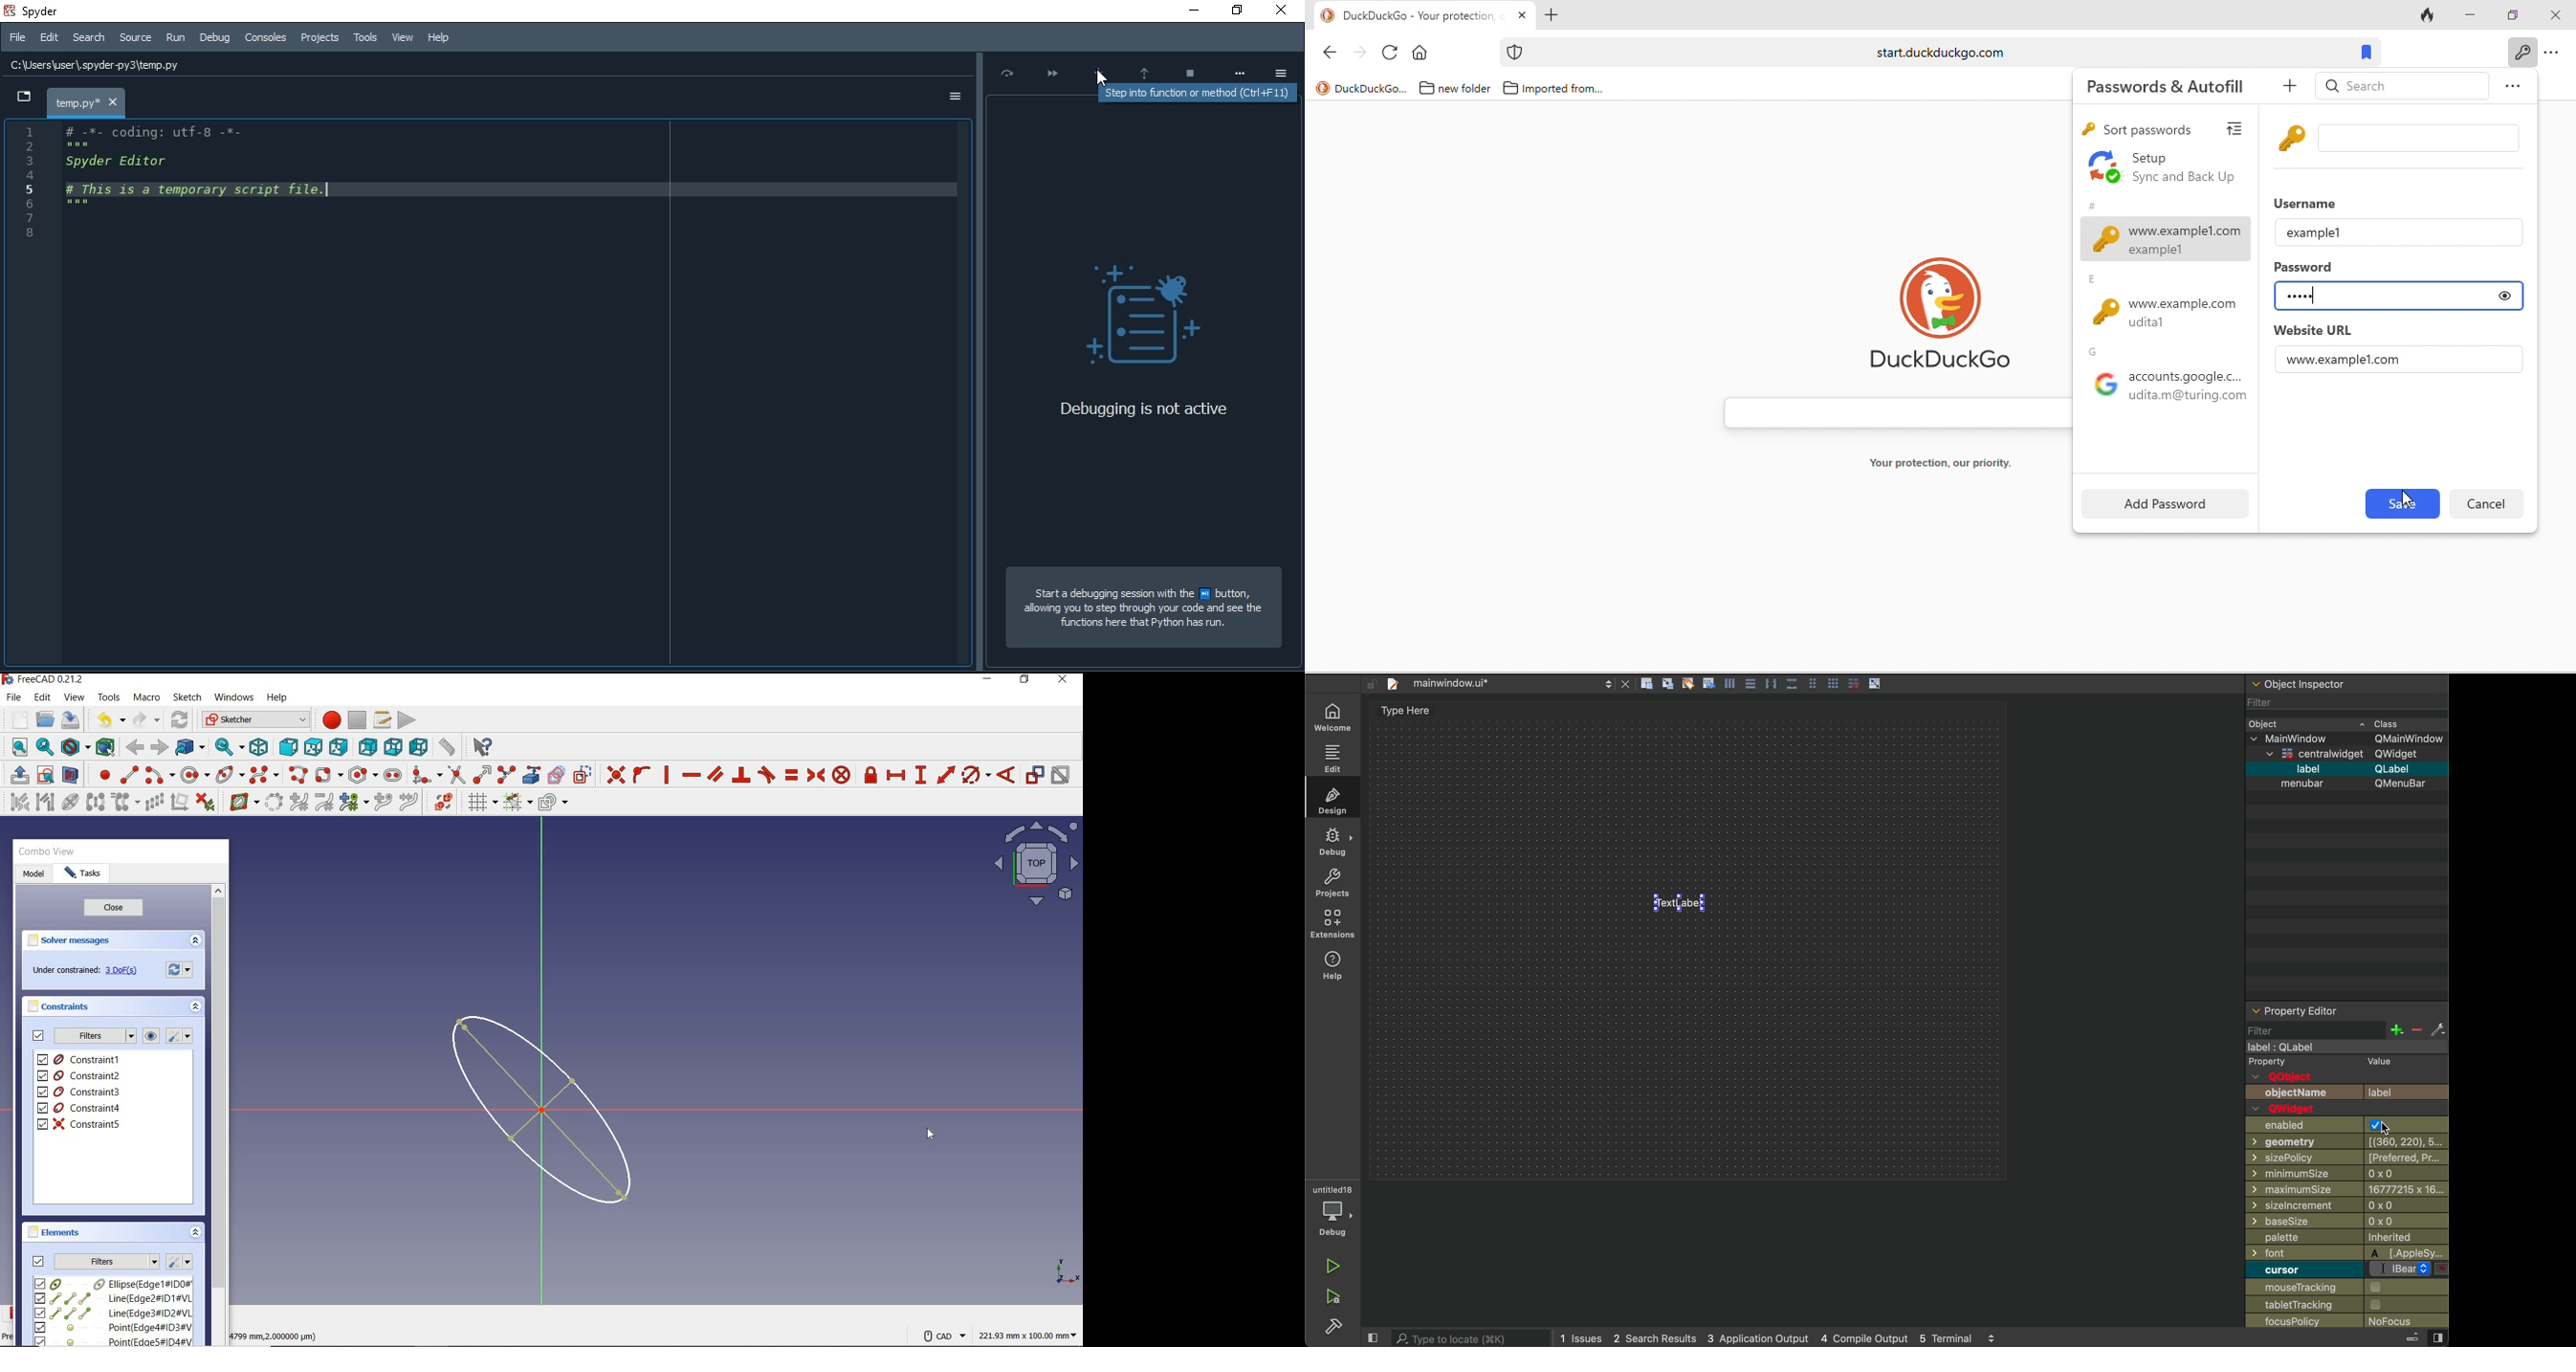  What do you see at coordinates (368, 746) in the screenshot?
I see `rear` at bounding box center [368, 746].